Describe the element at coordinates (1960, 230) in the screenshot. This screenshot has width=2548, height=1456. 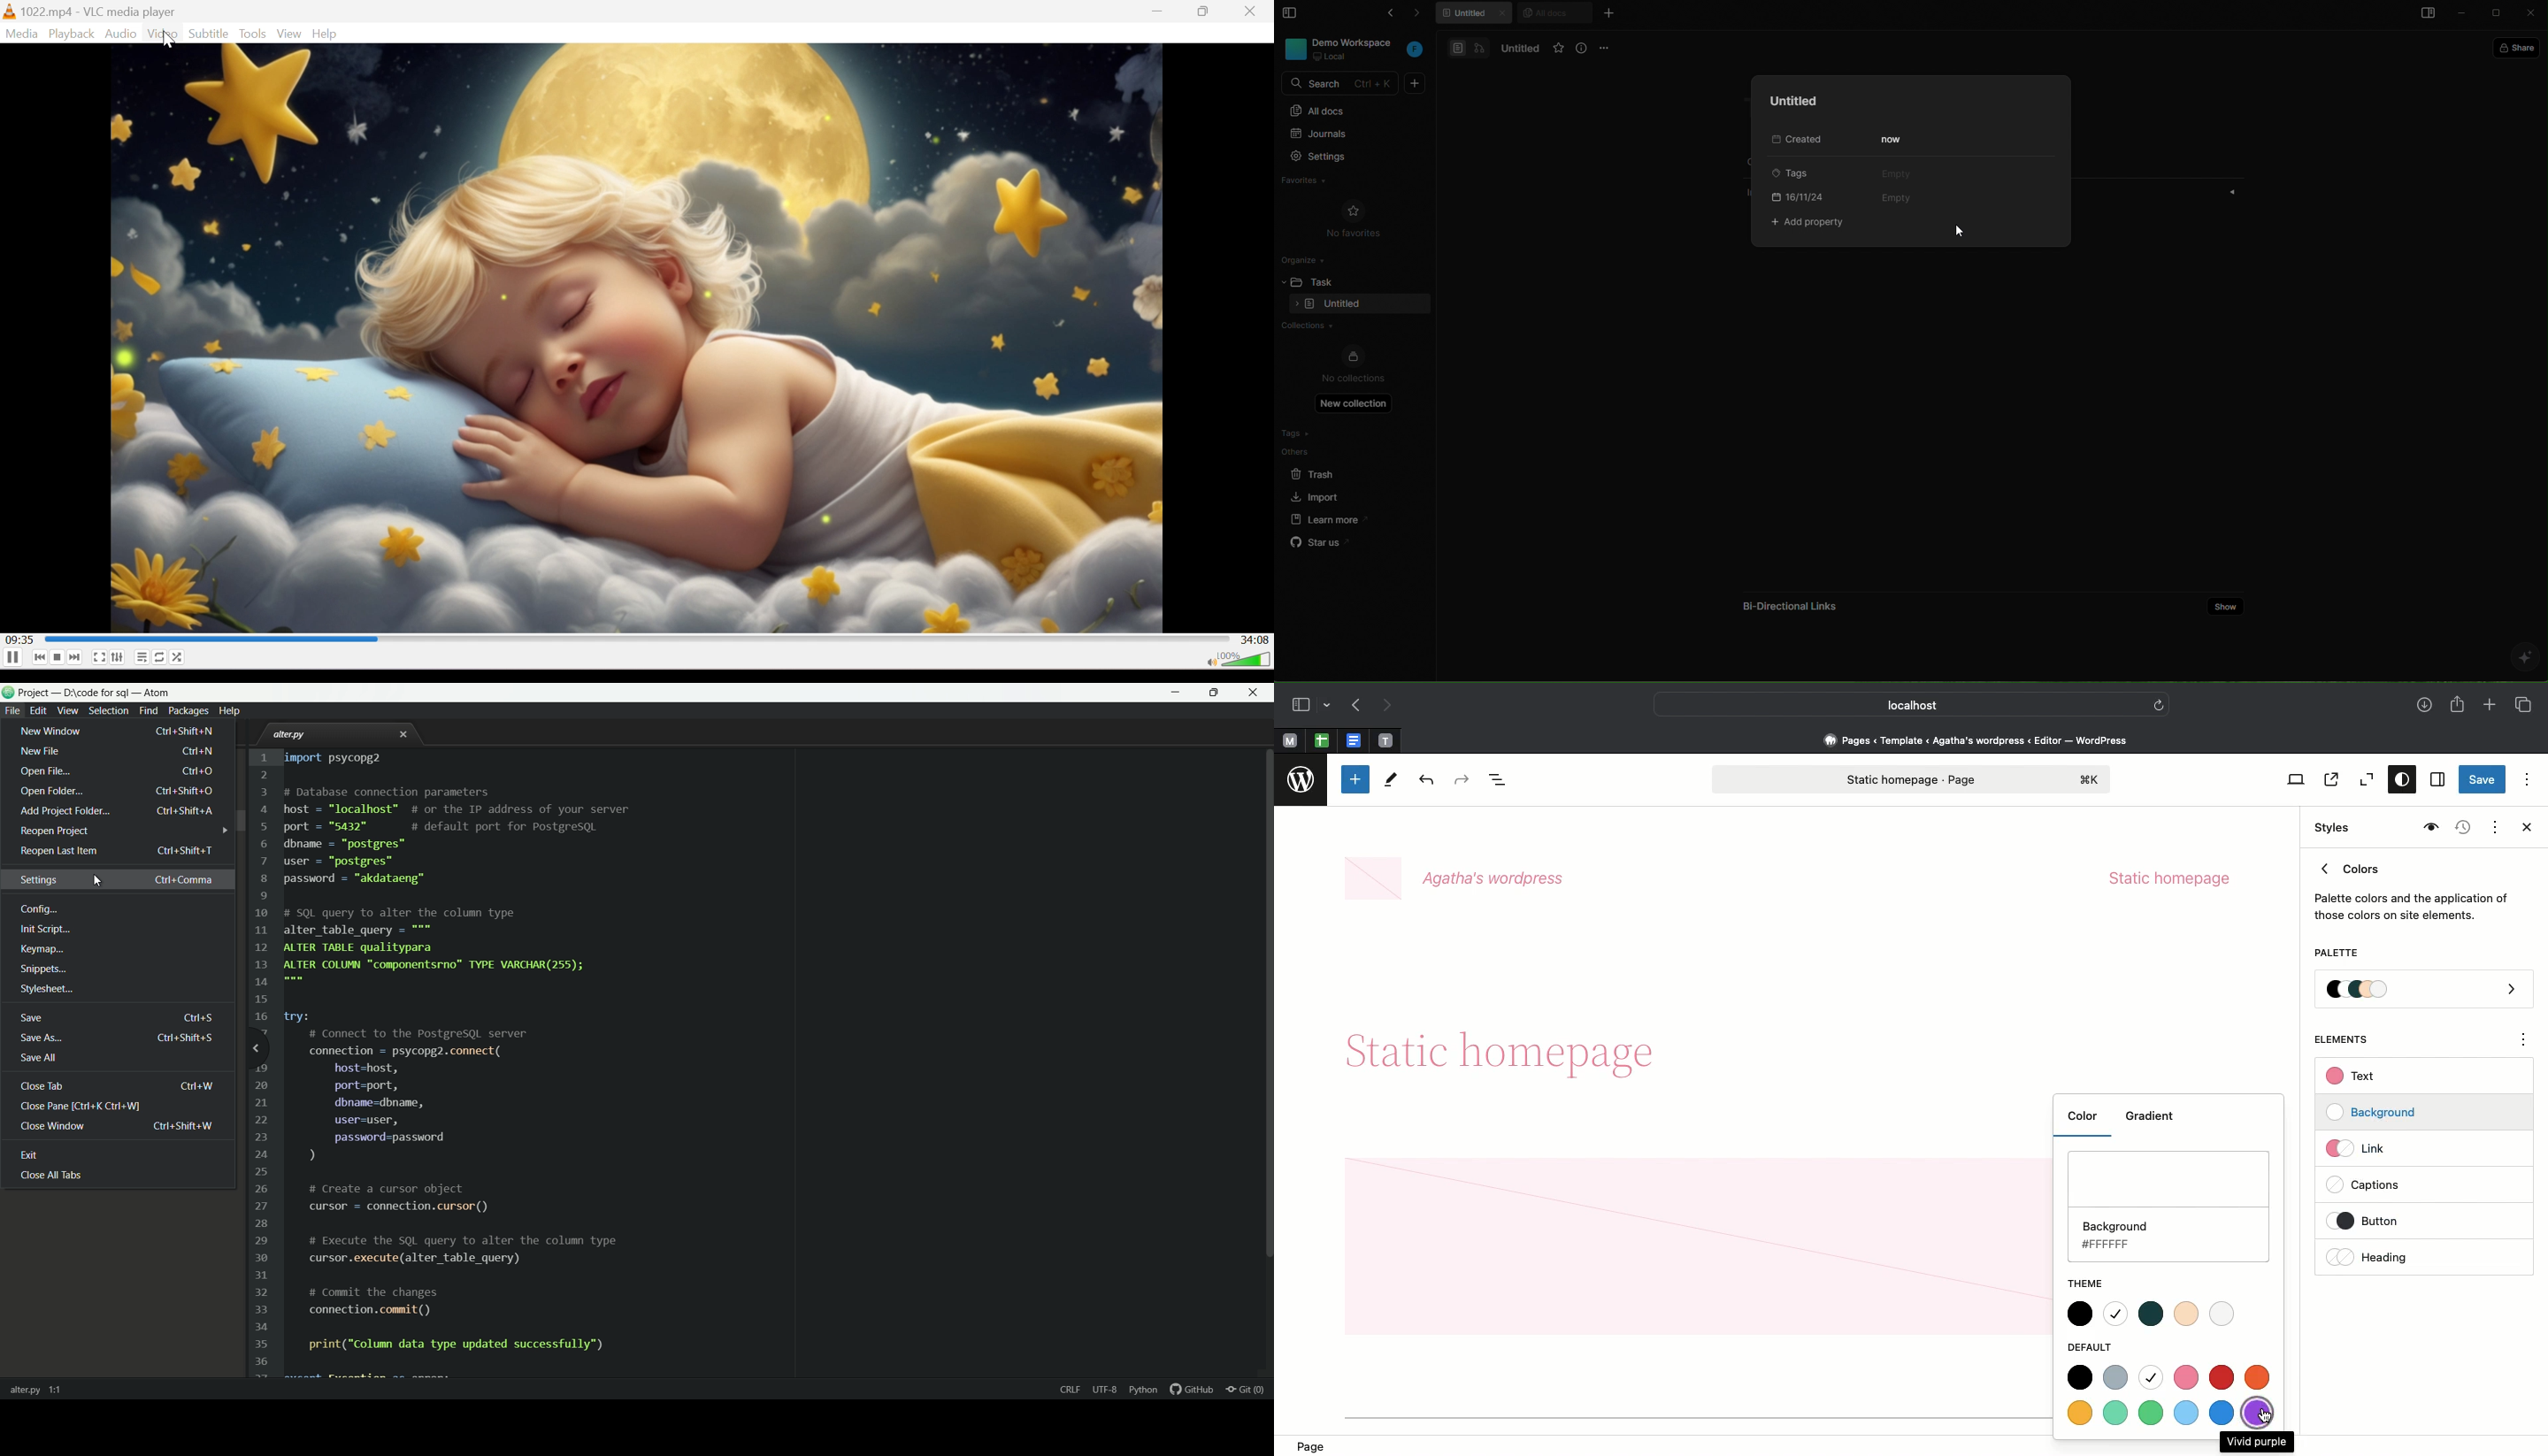
I see `cursor` at that location.